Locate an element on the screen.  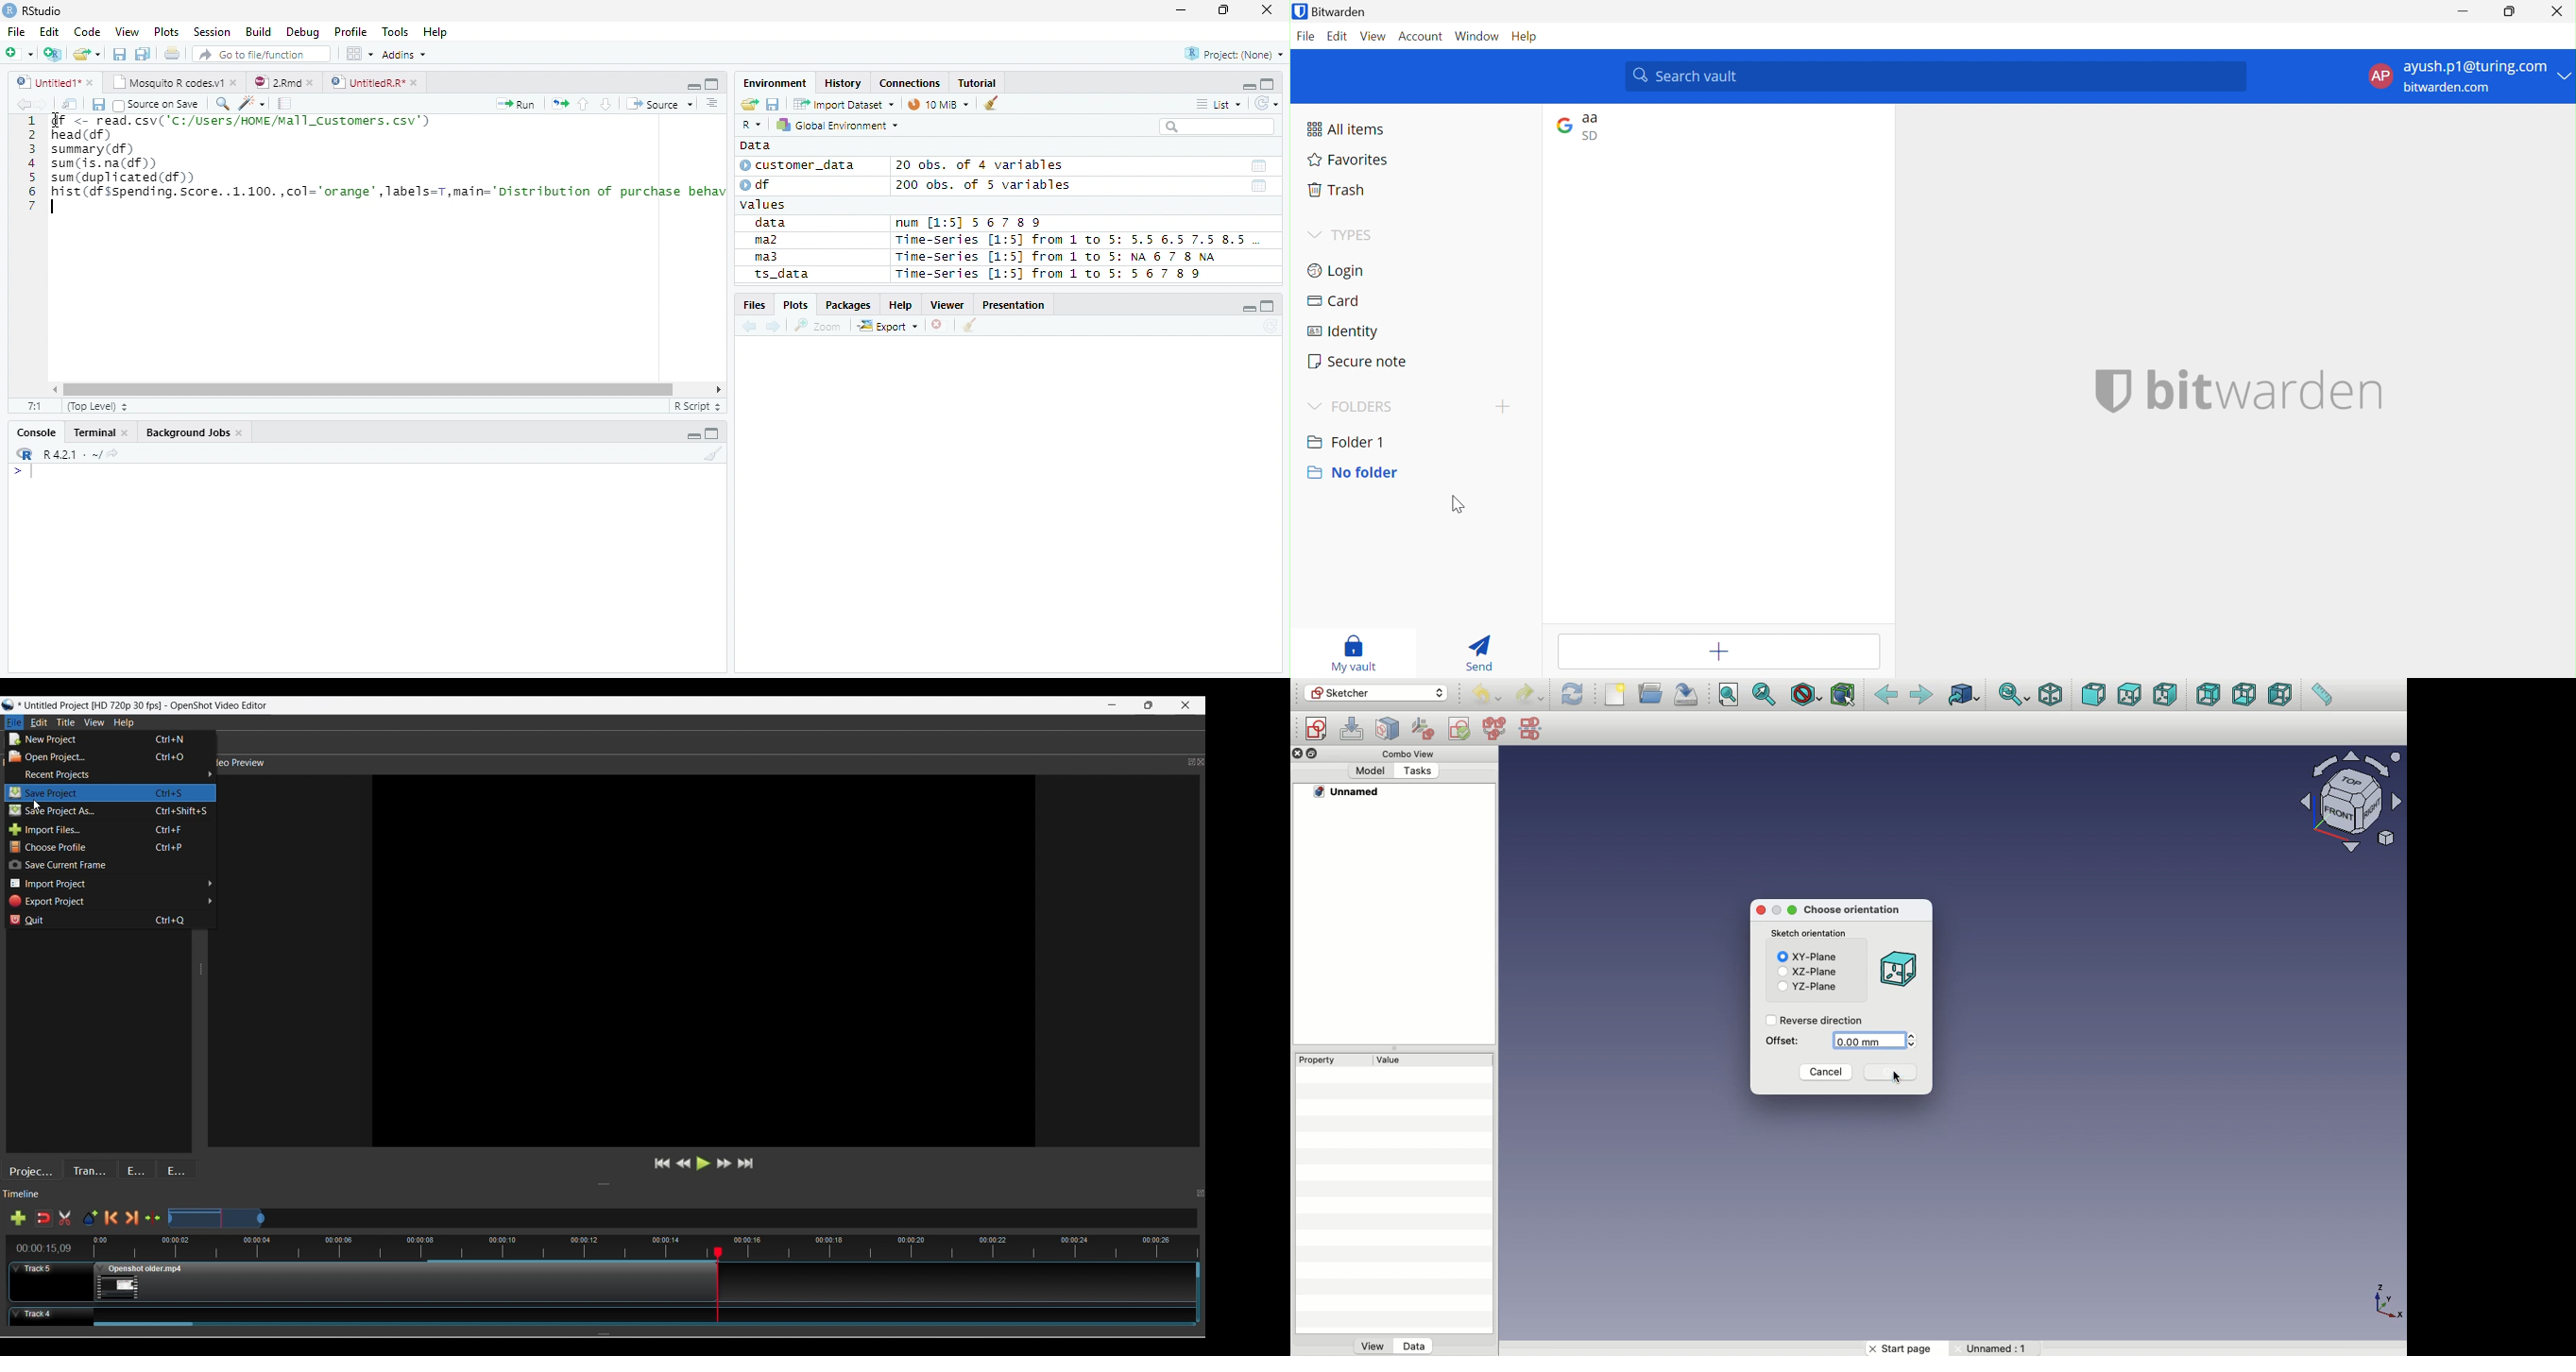
Clean is located at coordinates (713, 455).